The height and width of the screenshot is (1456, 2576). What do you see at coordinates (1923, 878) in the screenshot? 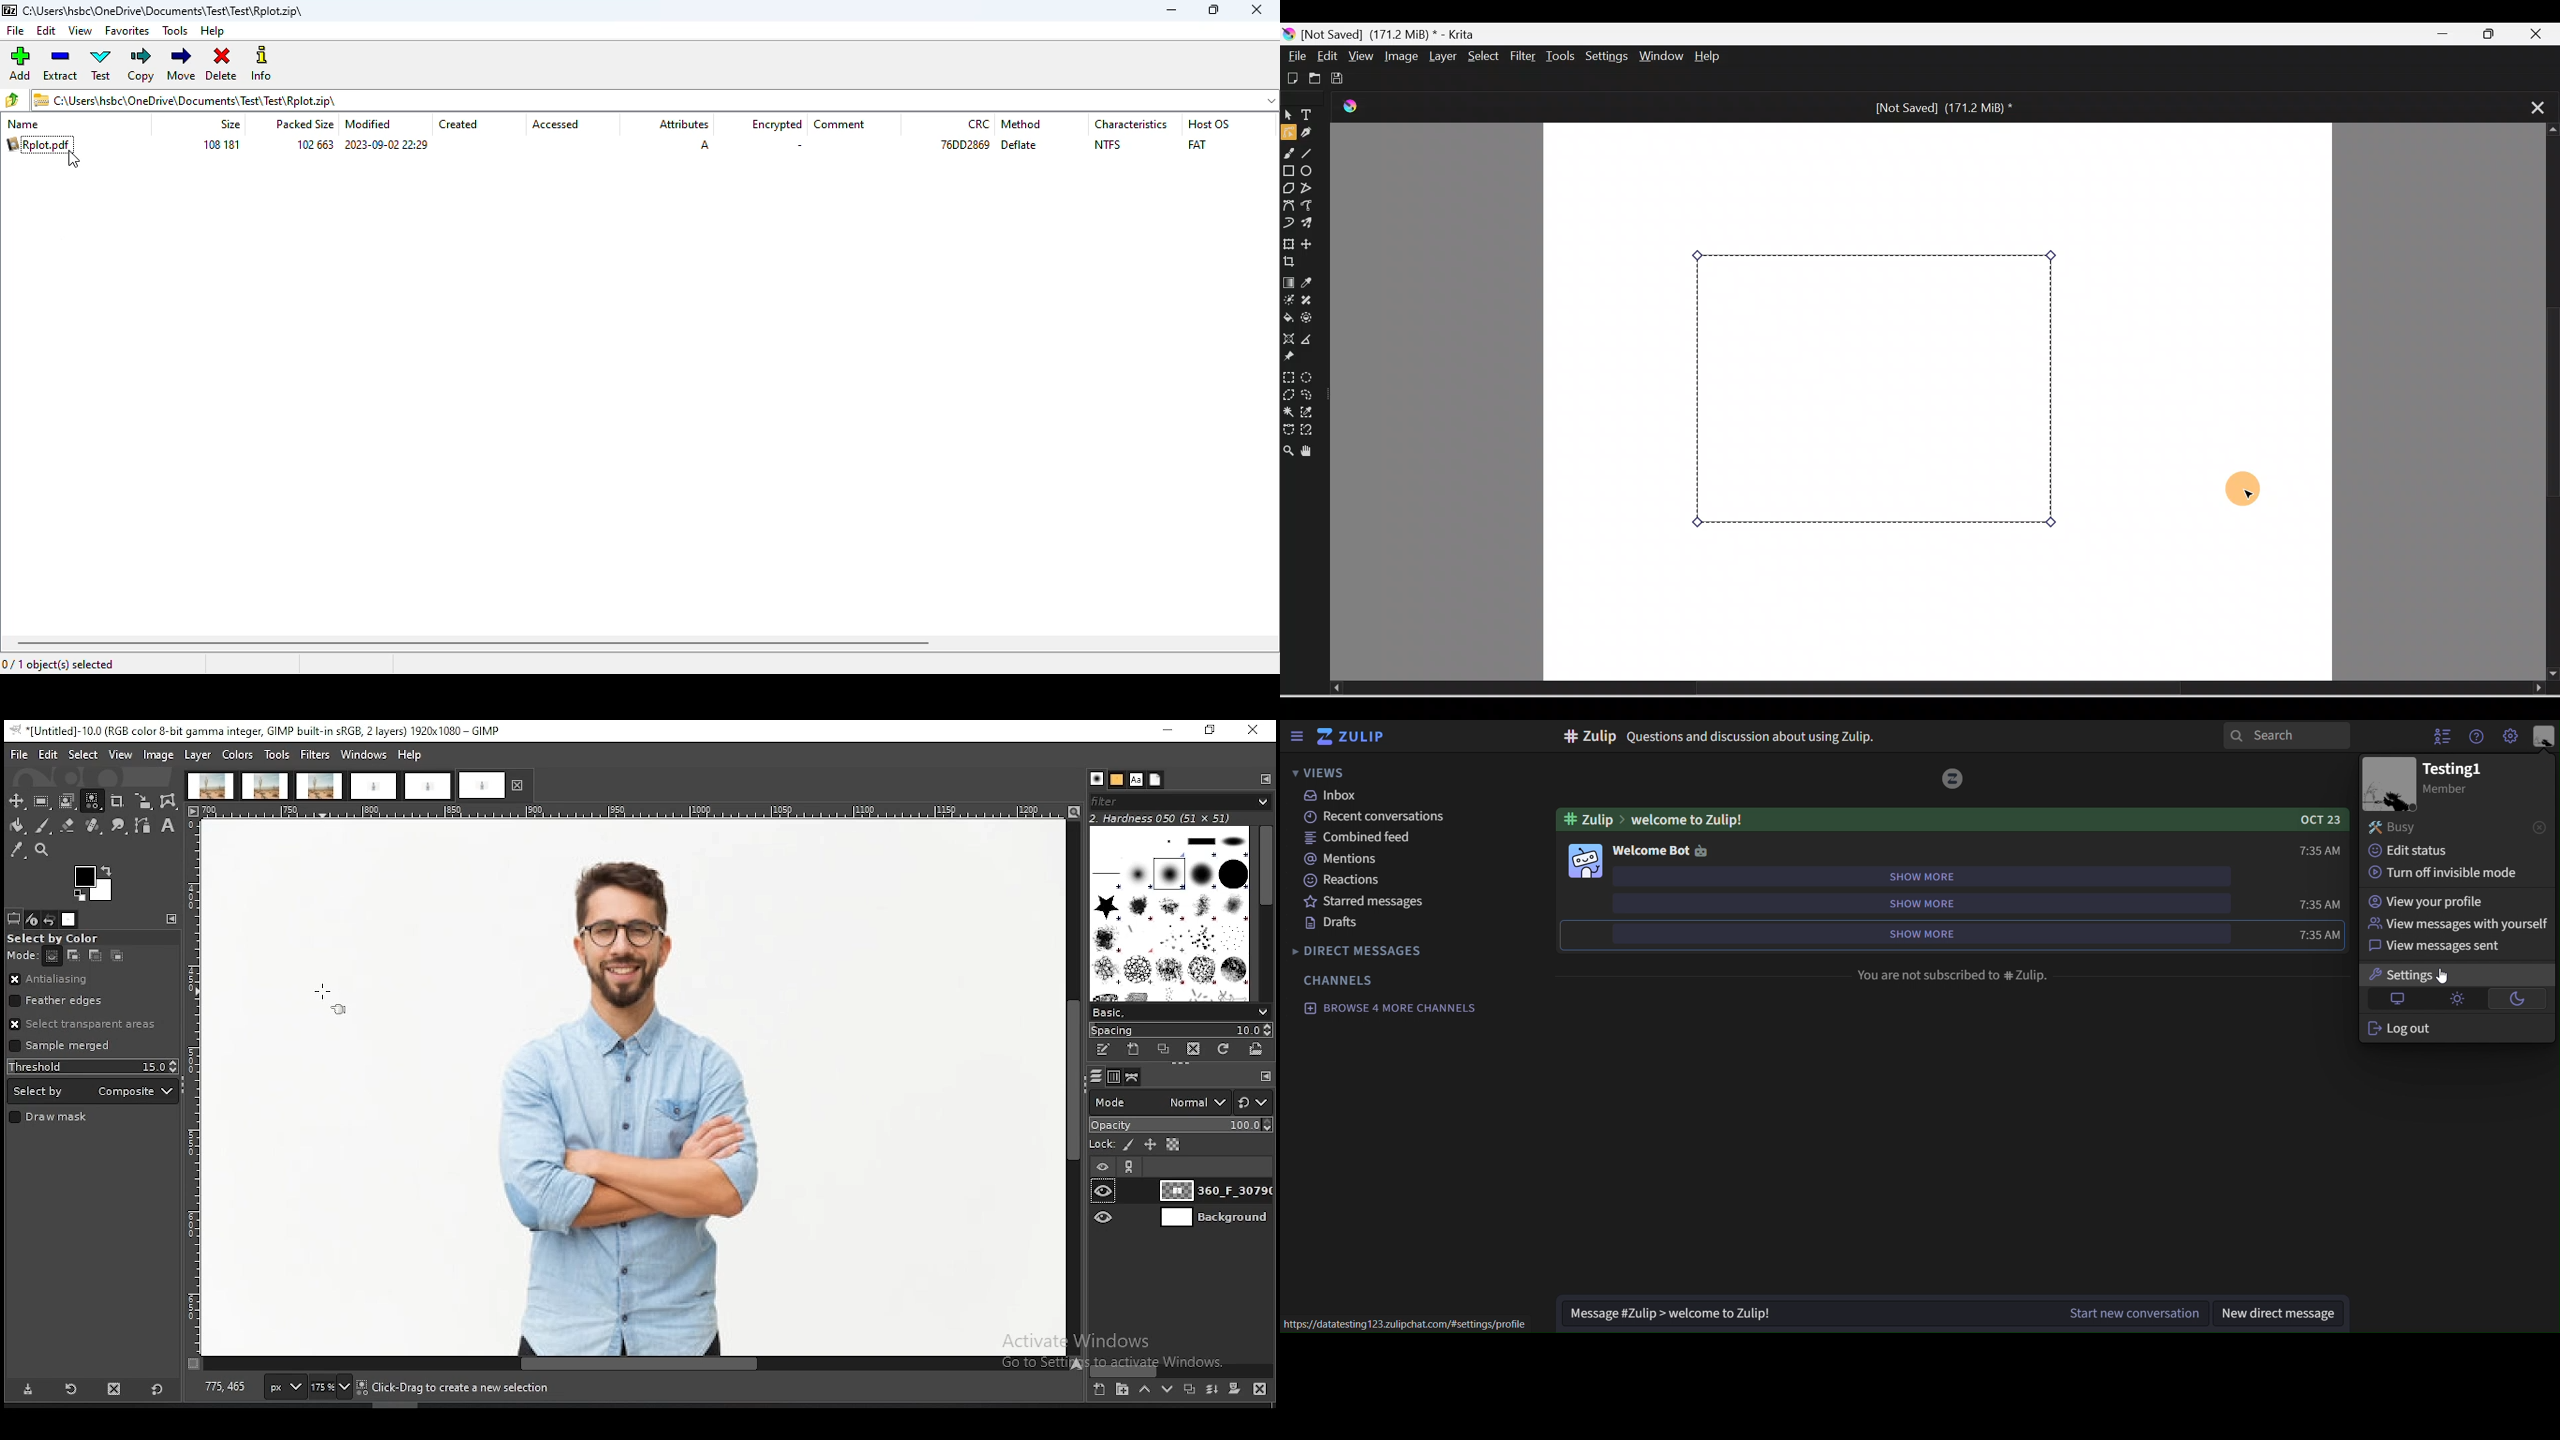
I see ` show more` at bounding box center [1923, 878].